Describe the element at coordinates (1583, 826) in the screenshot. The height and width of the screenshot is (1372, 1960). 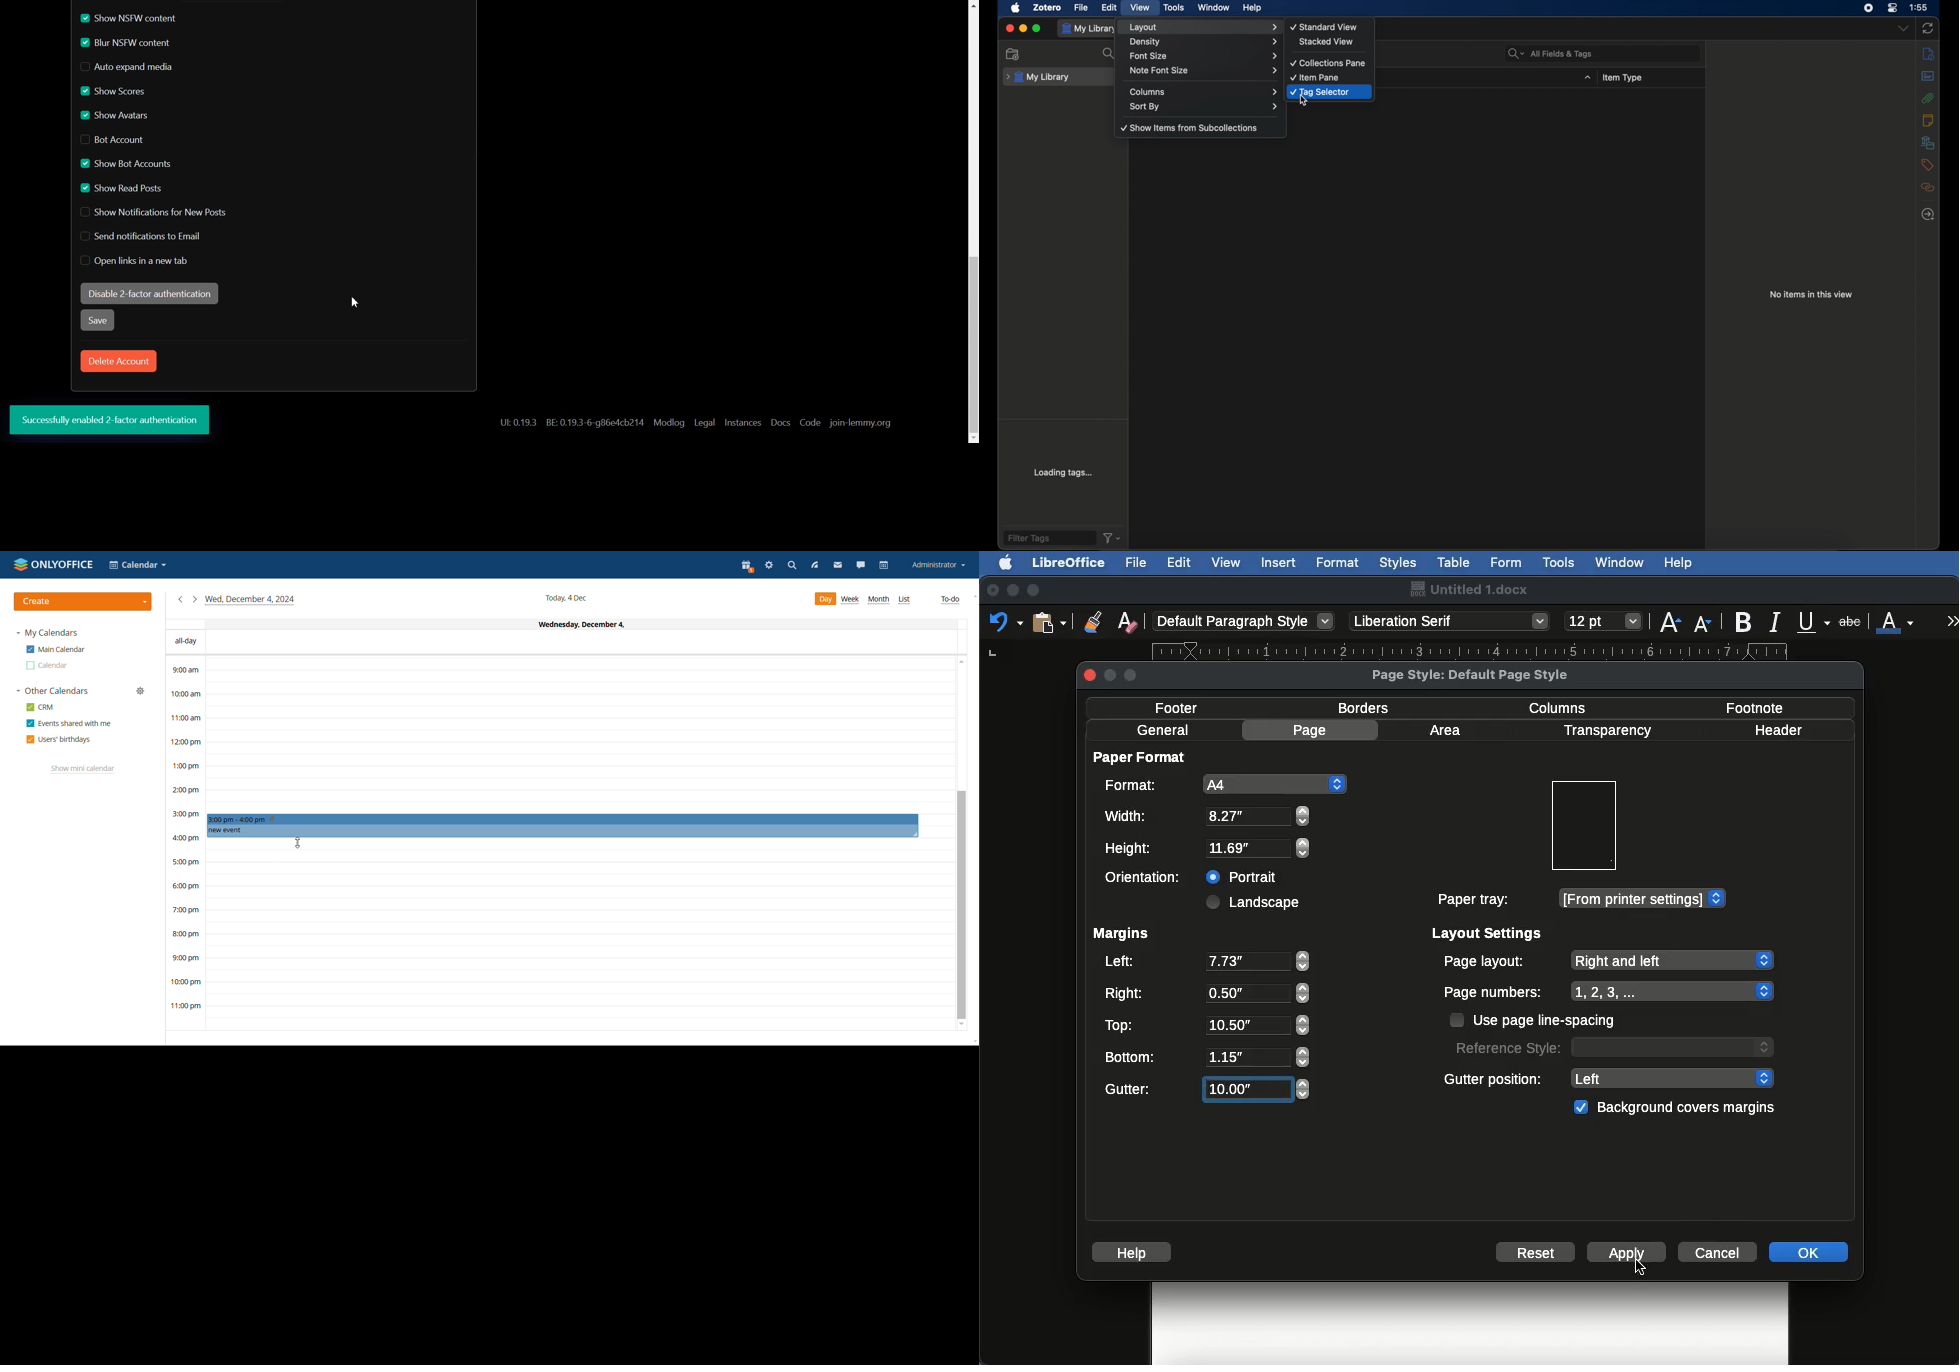
I see `Preview` at that location.